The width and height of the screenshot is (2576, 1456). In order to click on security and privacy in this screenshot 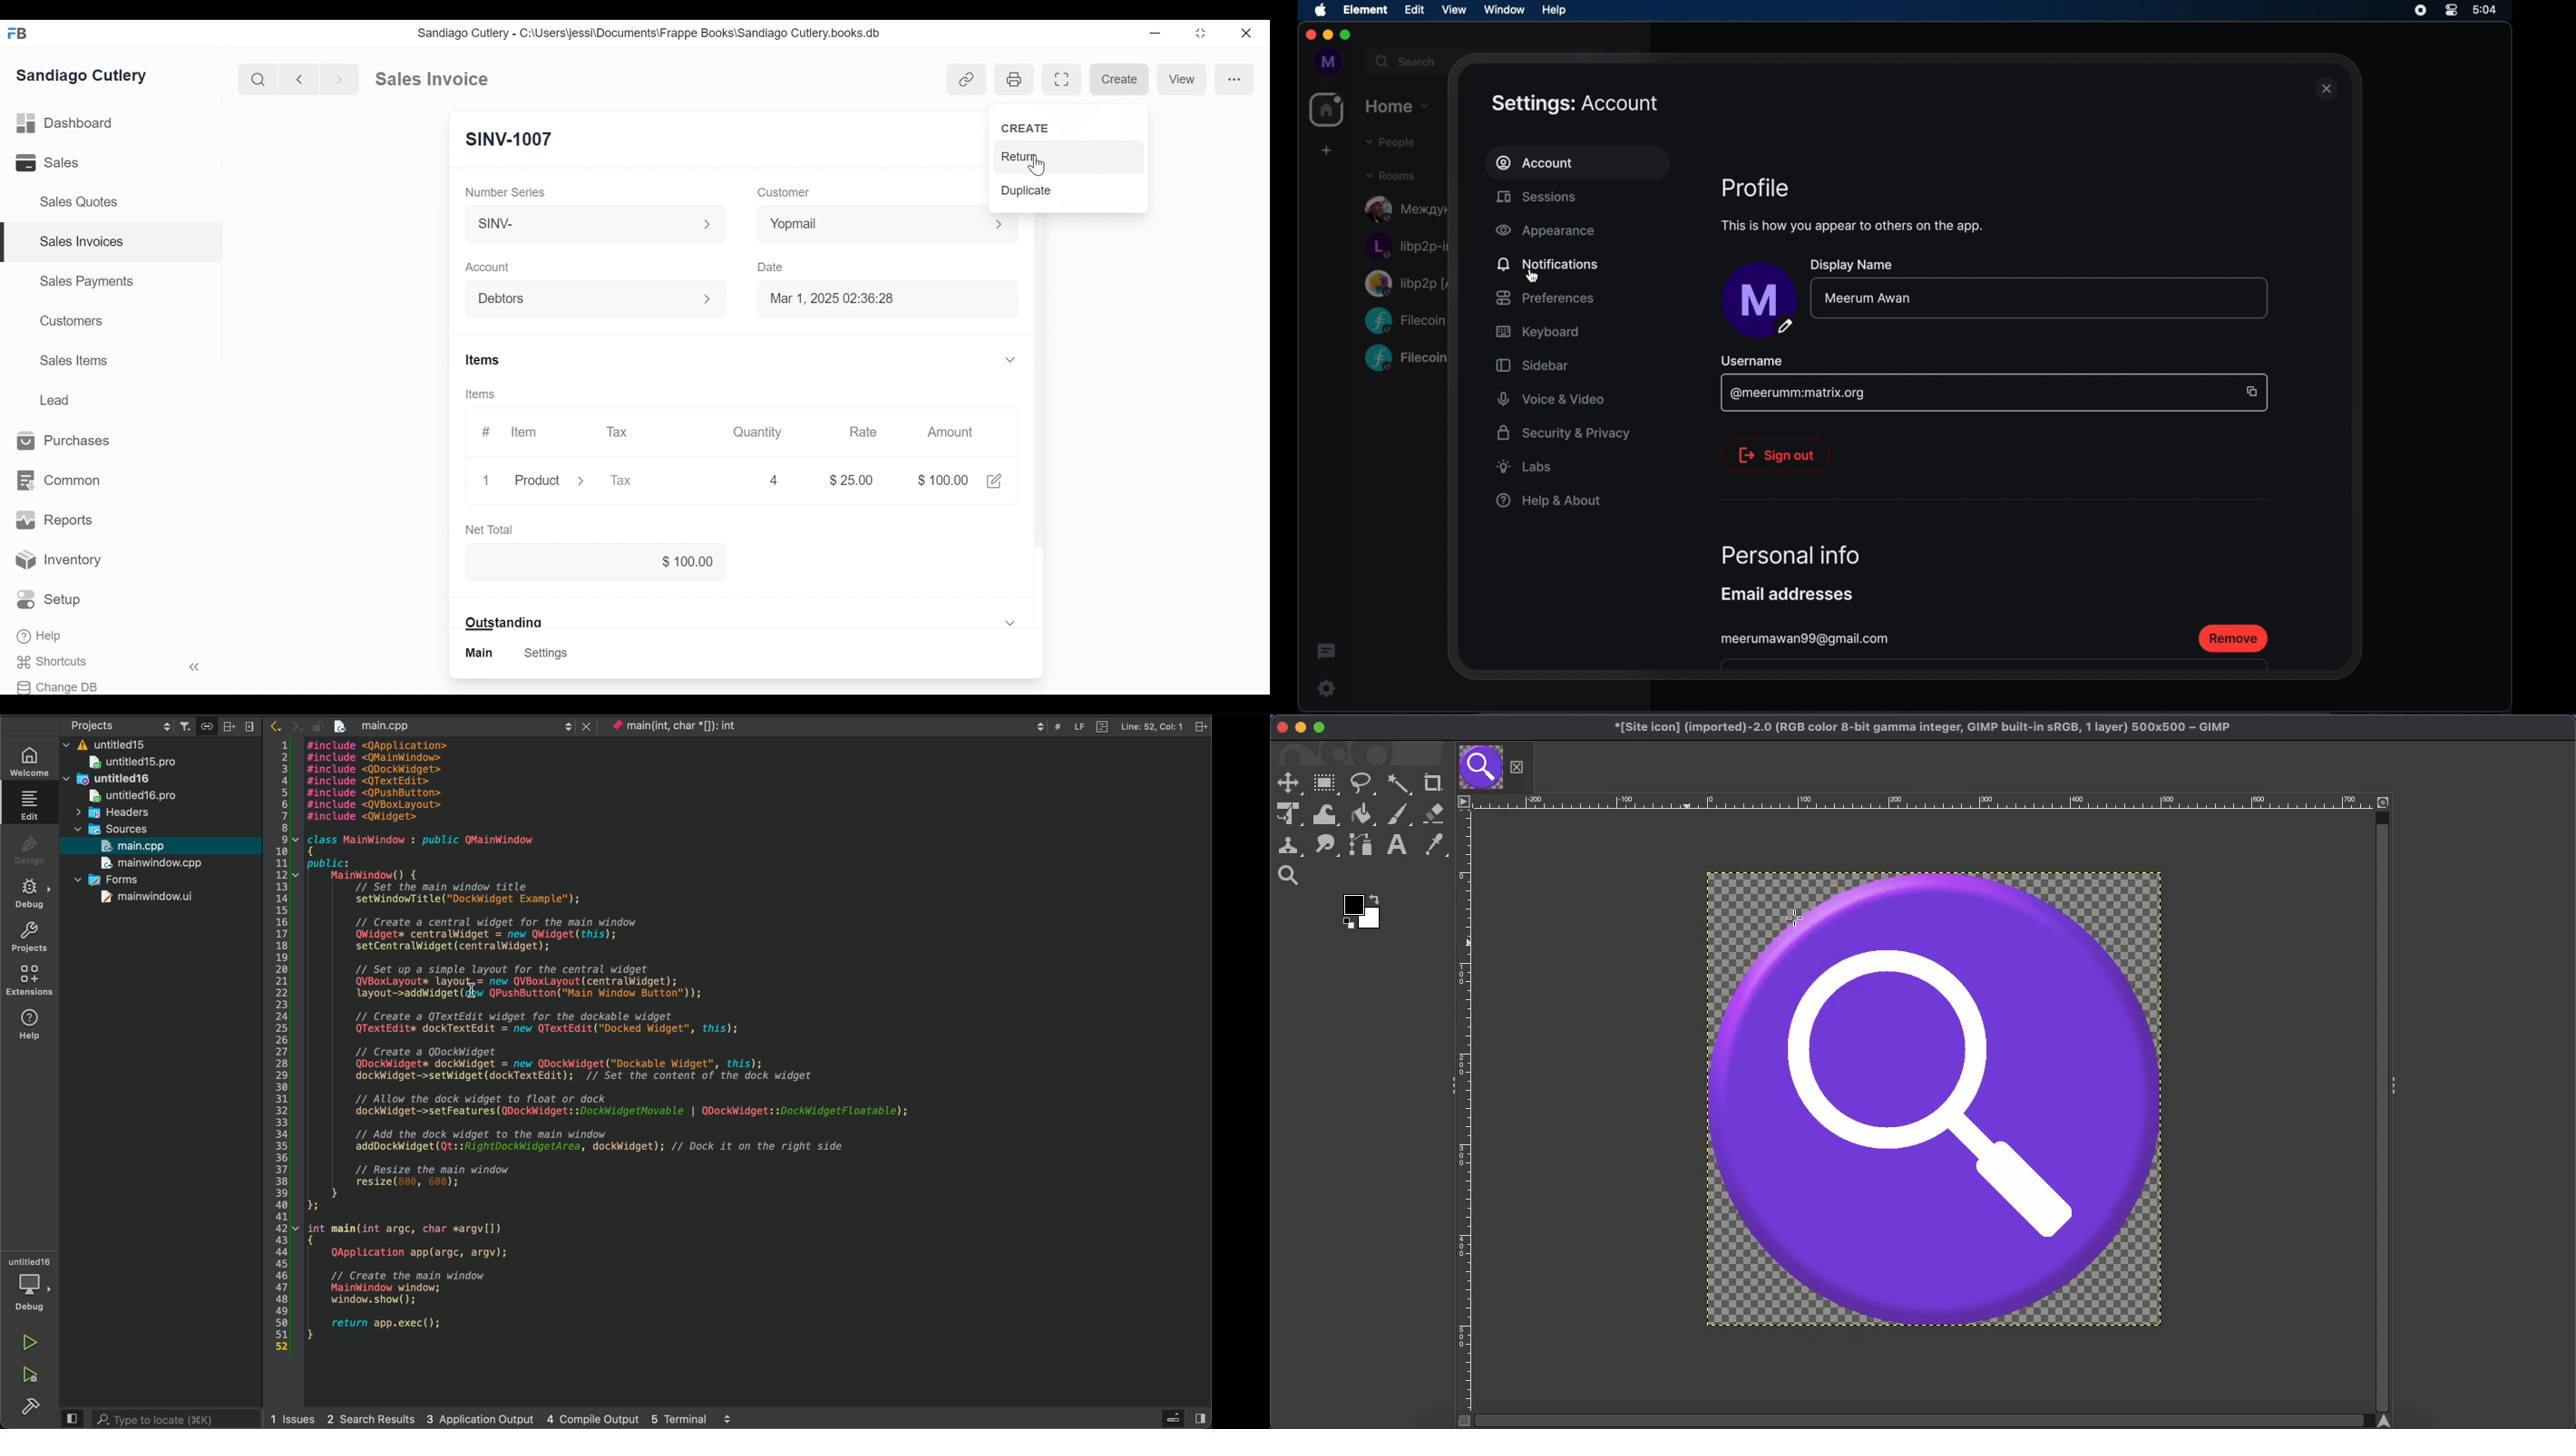, I will do `click(1564, 433)`.